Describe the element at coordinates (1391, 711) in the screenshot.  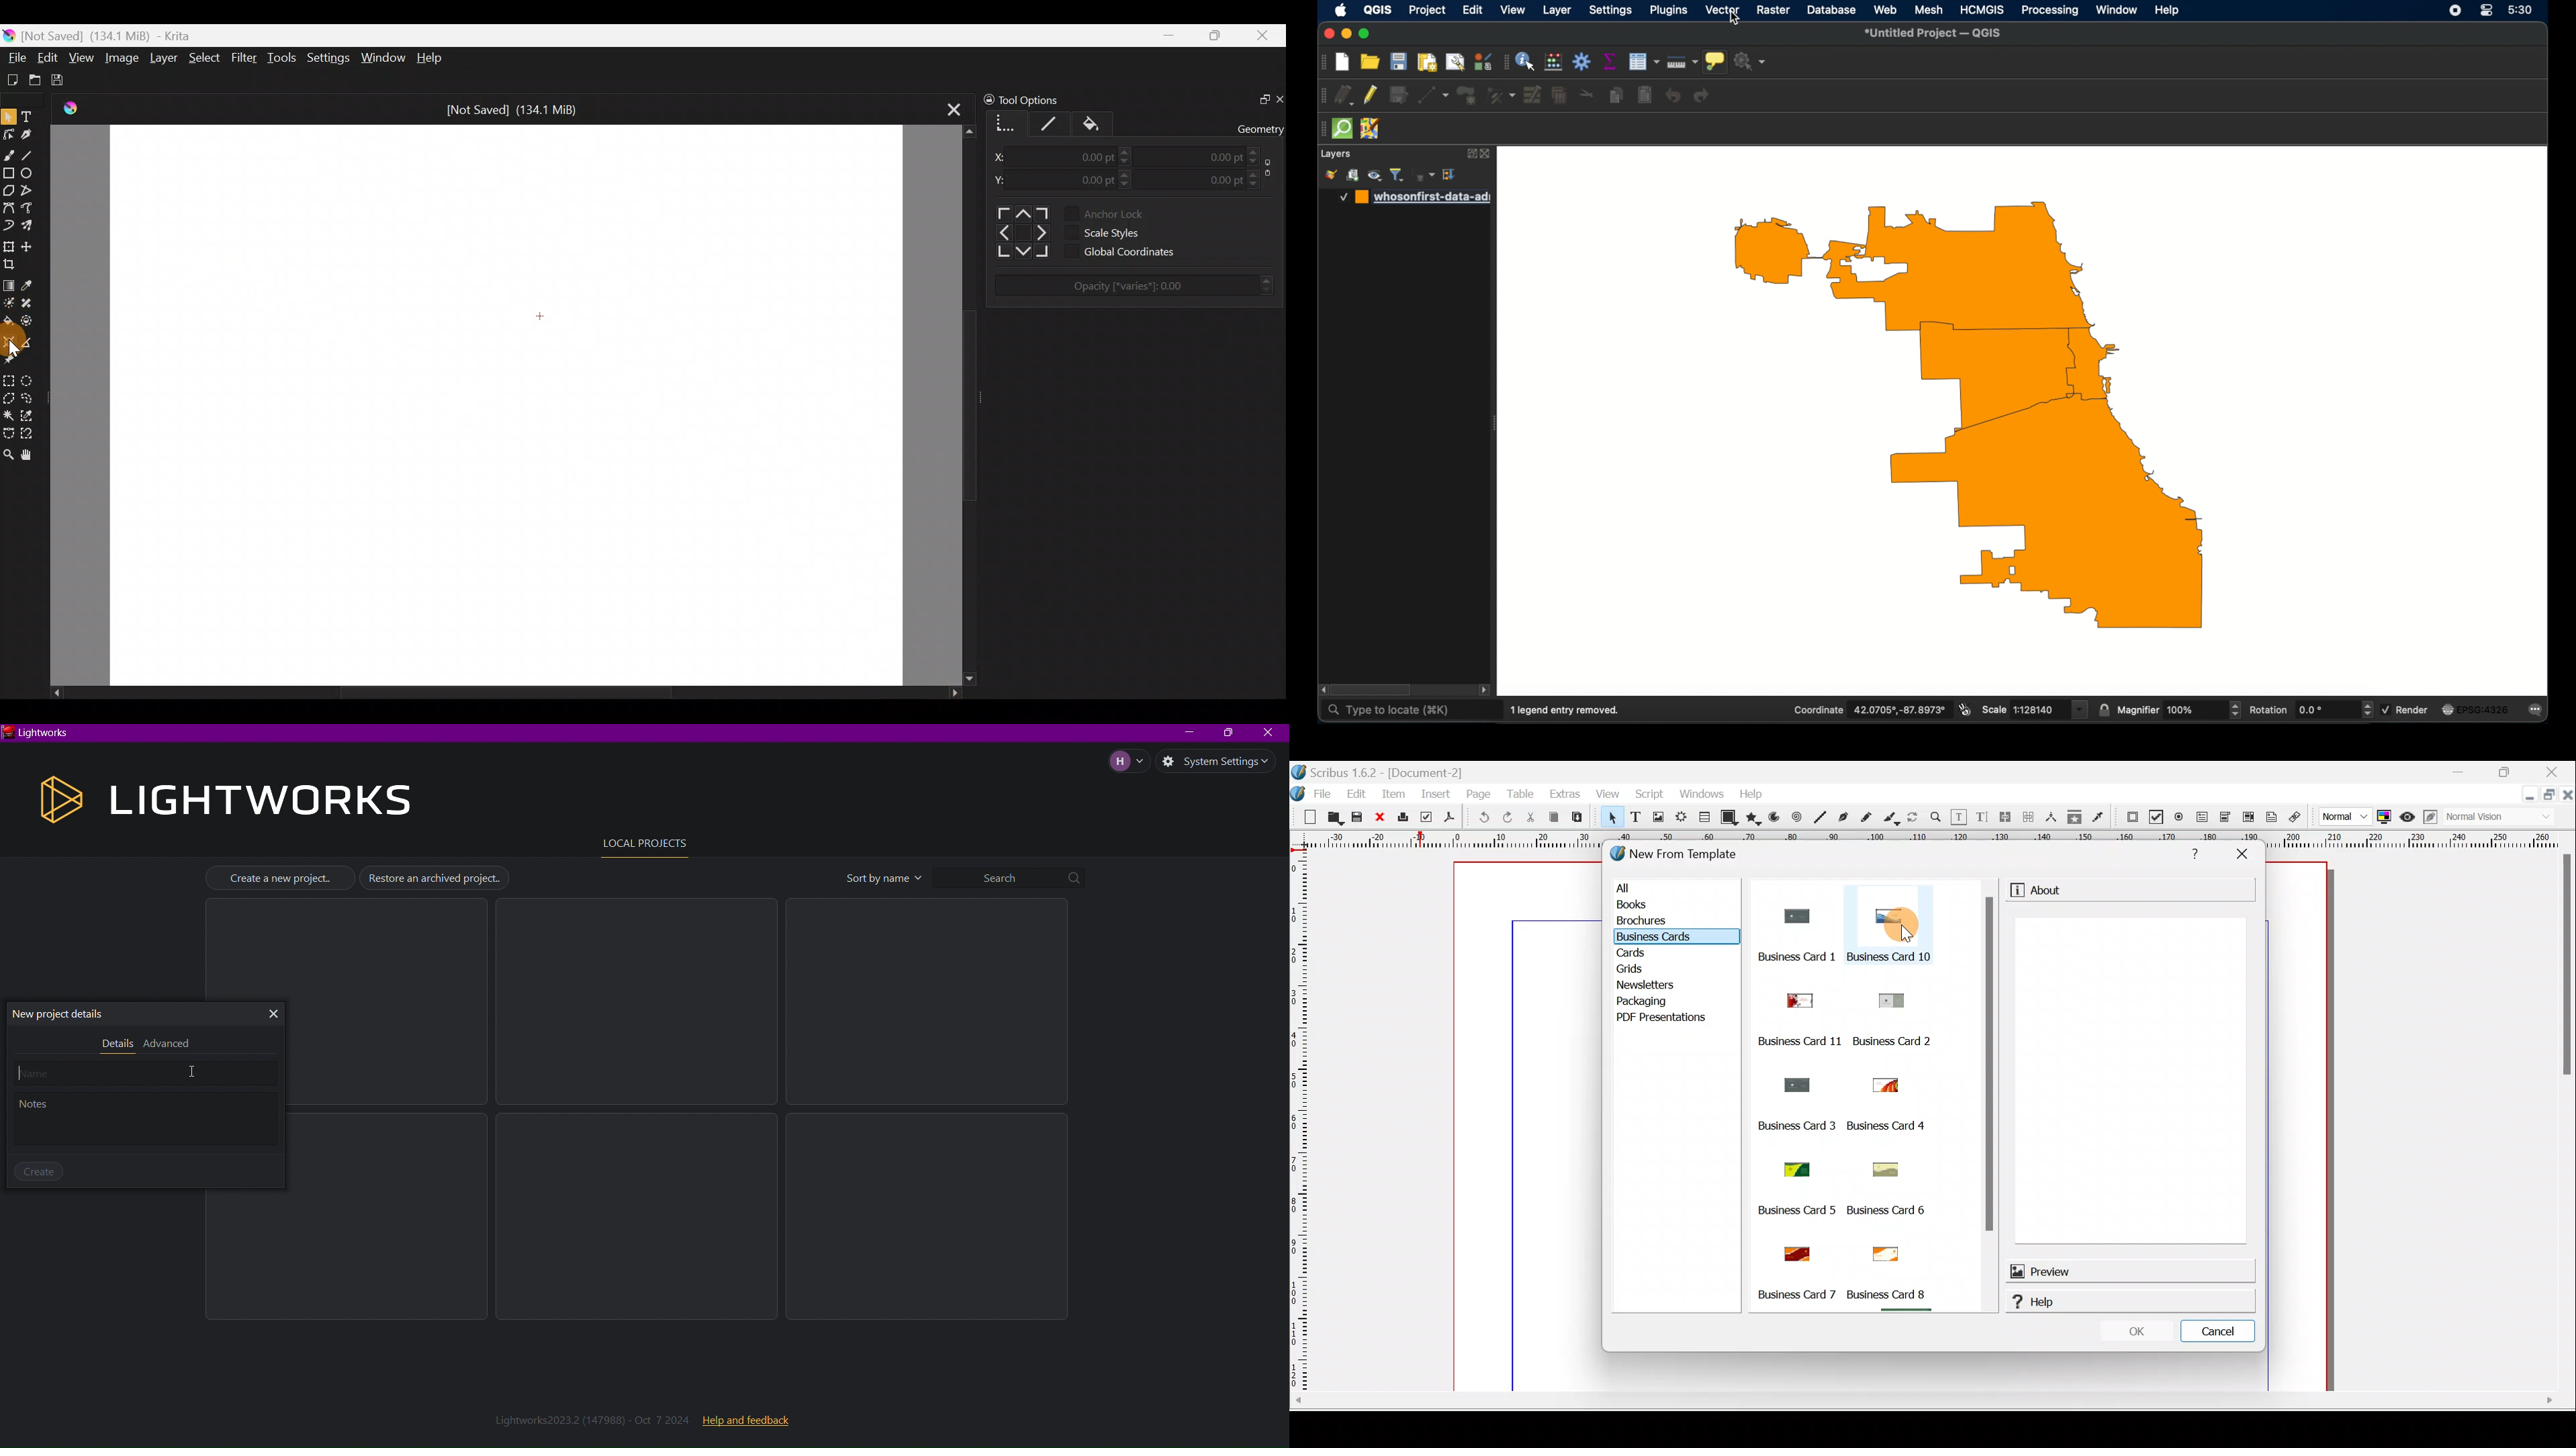
I see `type to locate` at that location.